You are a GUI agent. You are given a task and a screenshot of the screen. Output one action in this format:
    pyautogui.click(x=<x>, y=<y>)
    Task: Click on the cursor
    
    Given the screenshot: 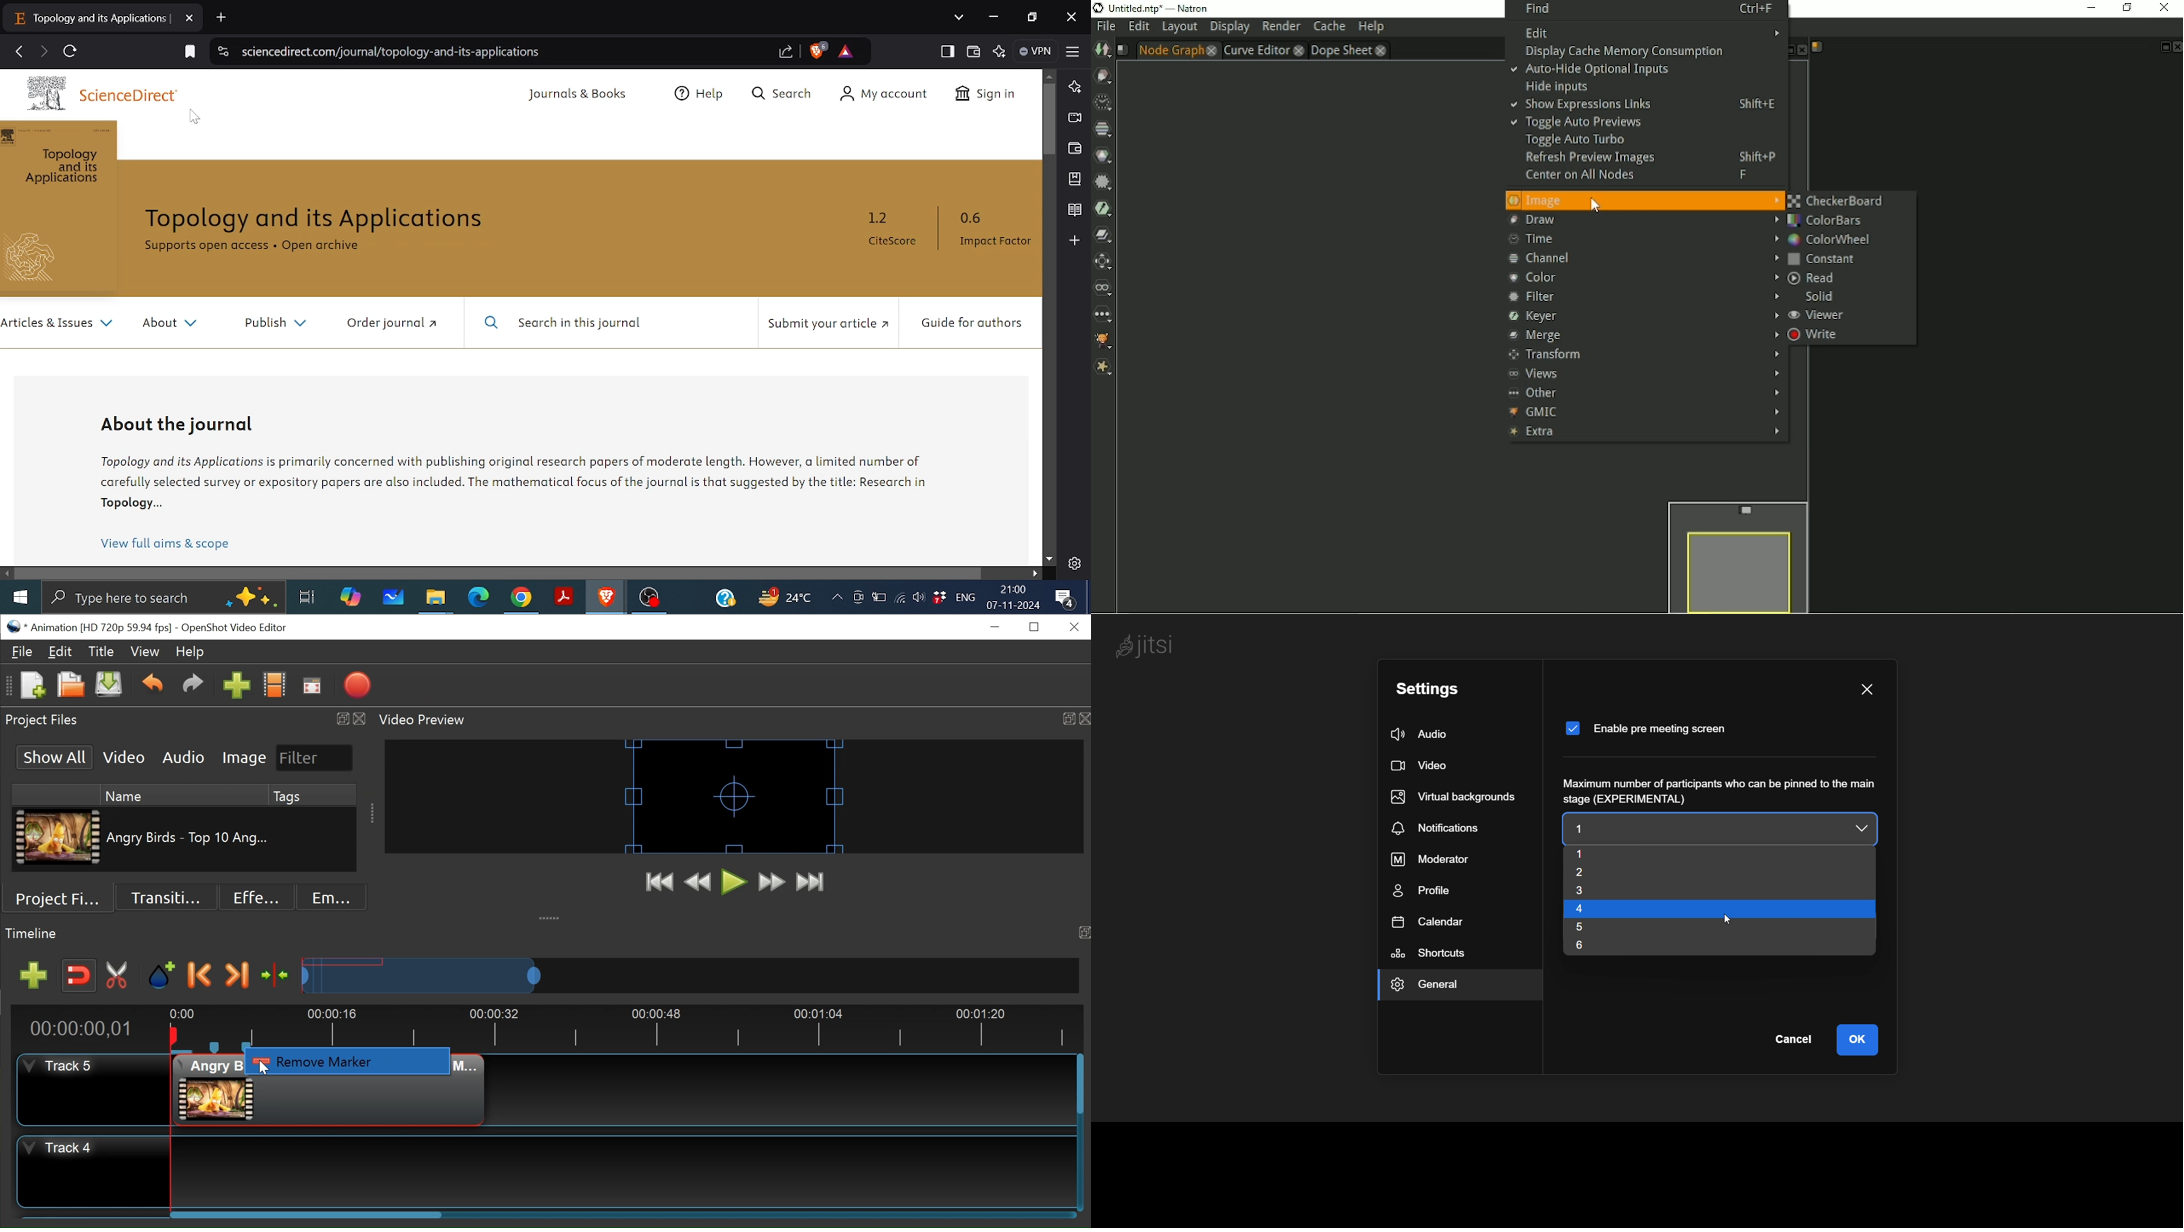 What is the action you would take?
    pyautogui.click(x=194, y=119)
    